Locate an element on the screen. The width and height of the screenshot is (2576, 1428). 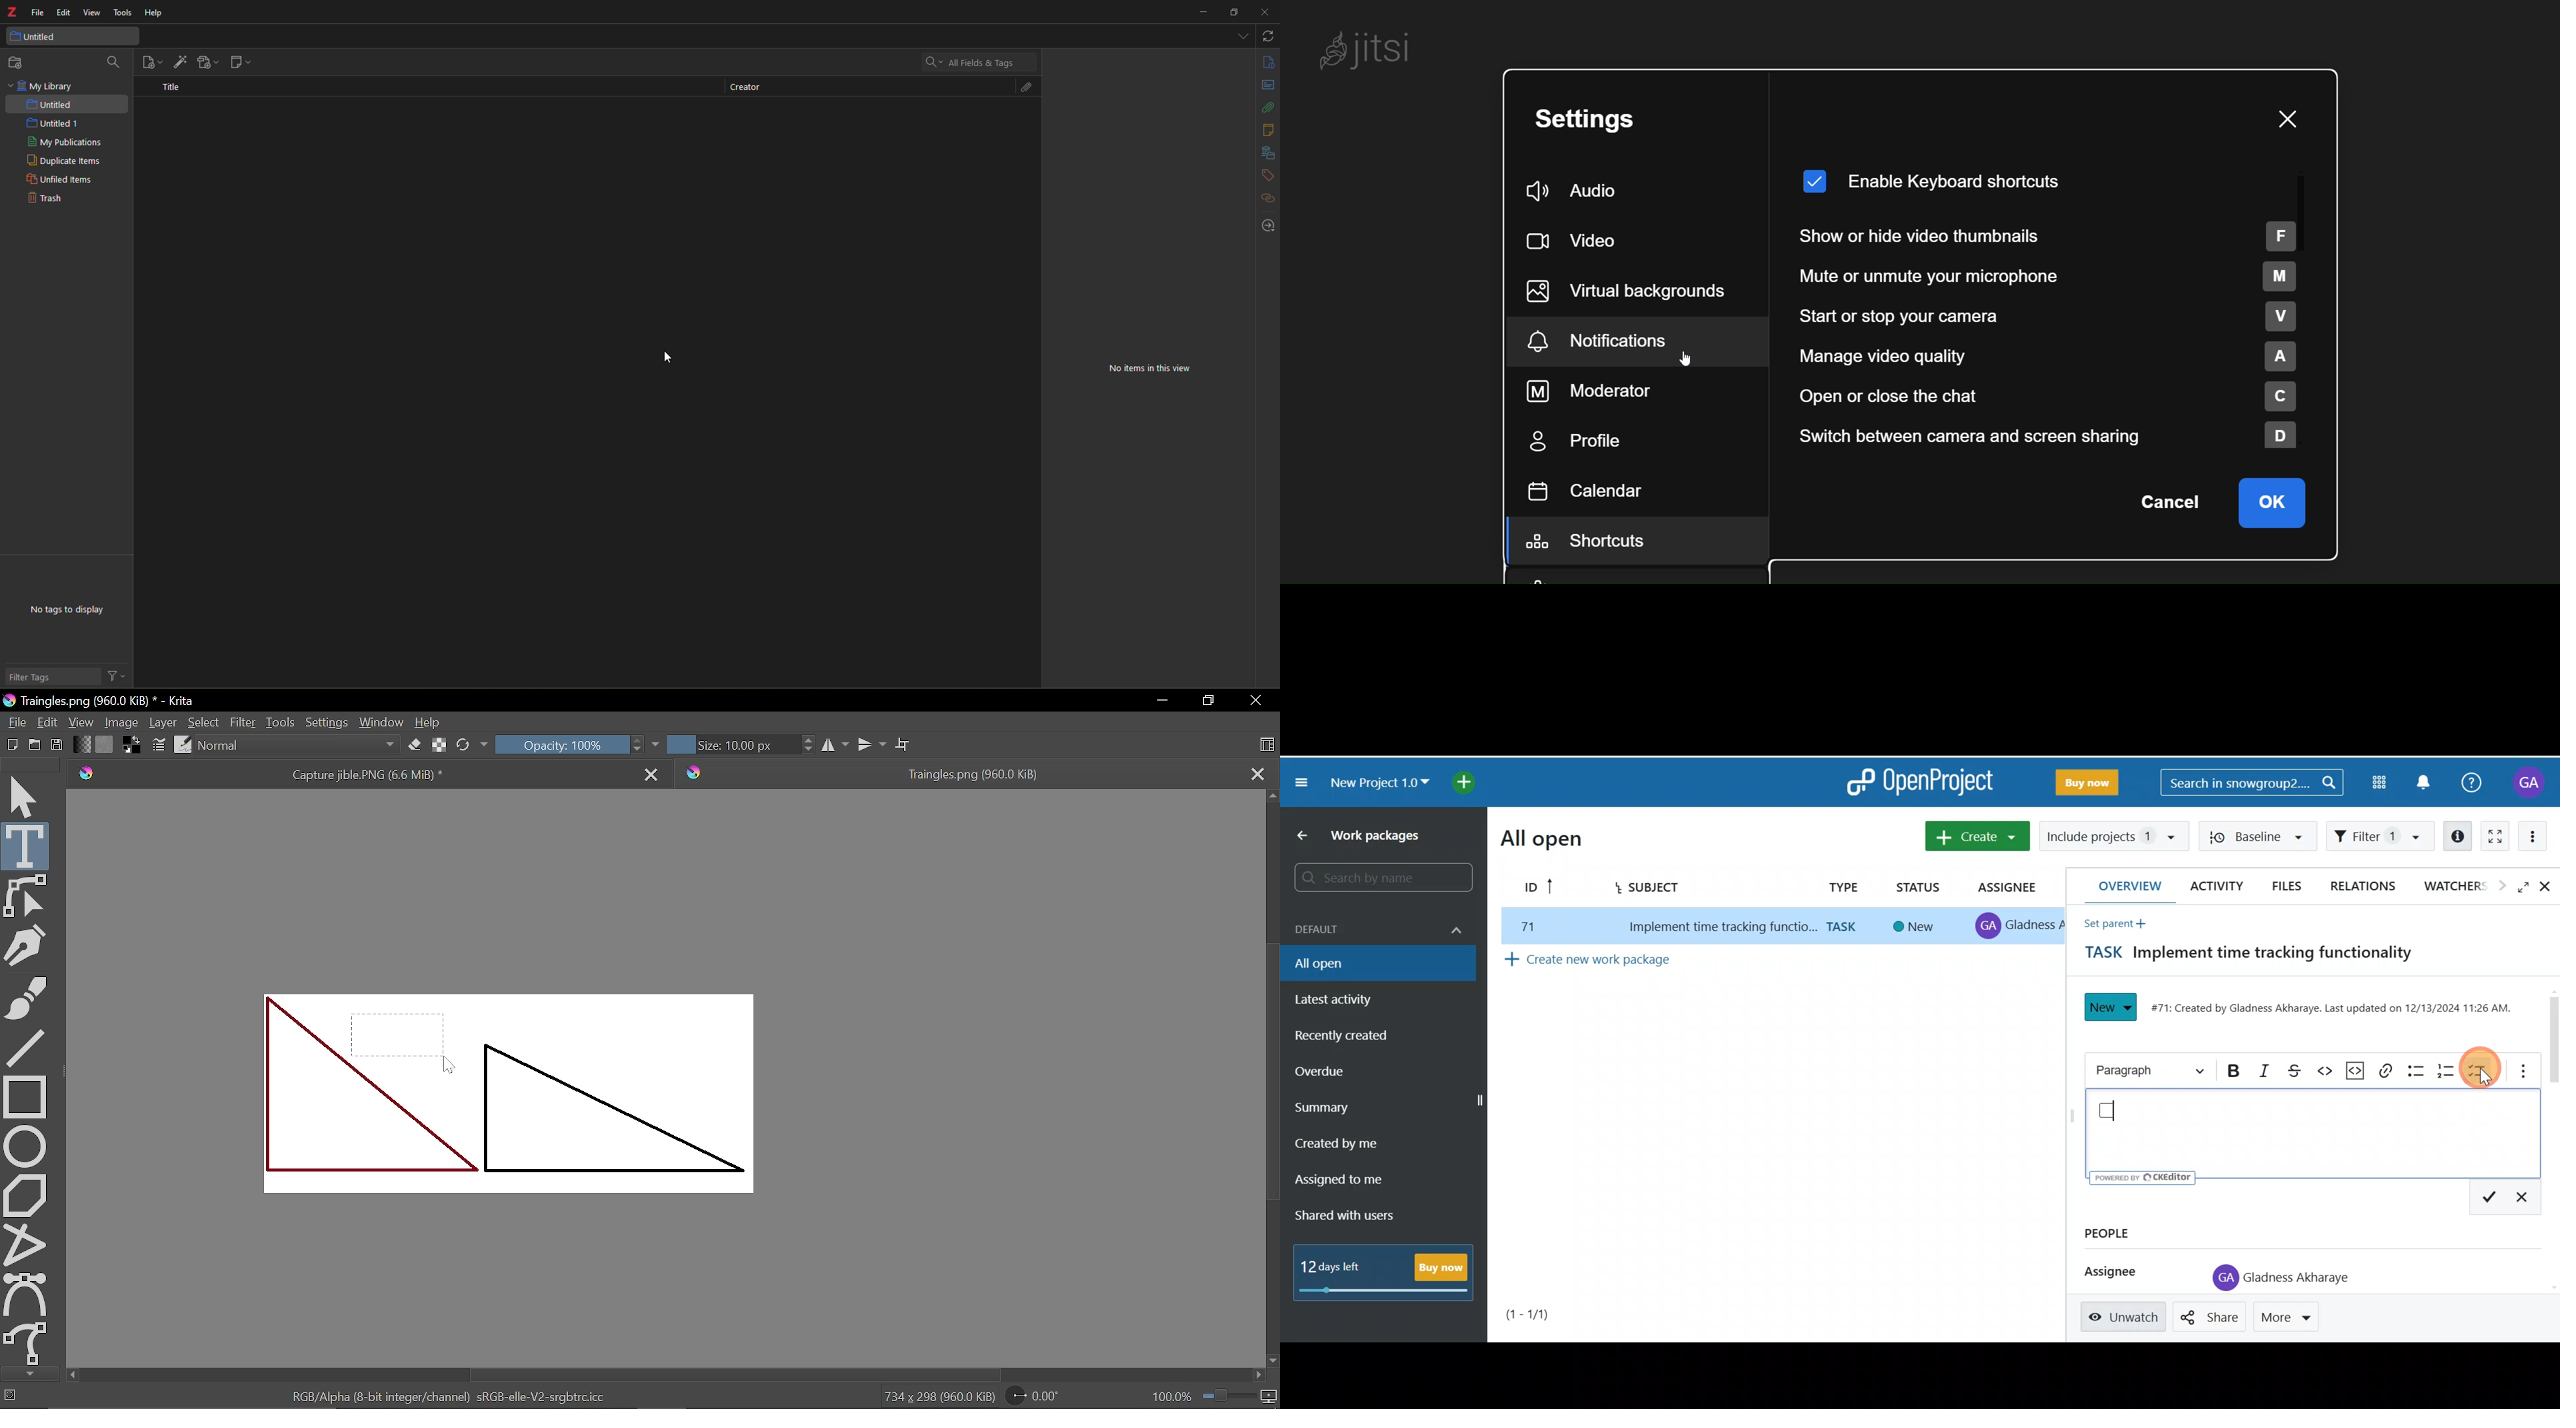
Help is located at coordinates (2475, 787).